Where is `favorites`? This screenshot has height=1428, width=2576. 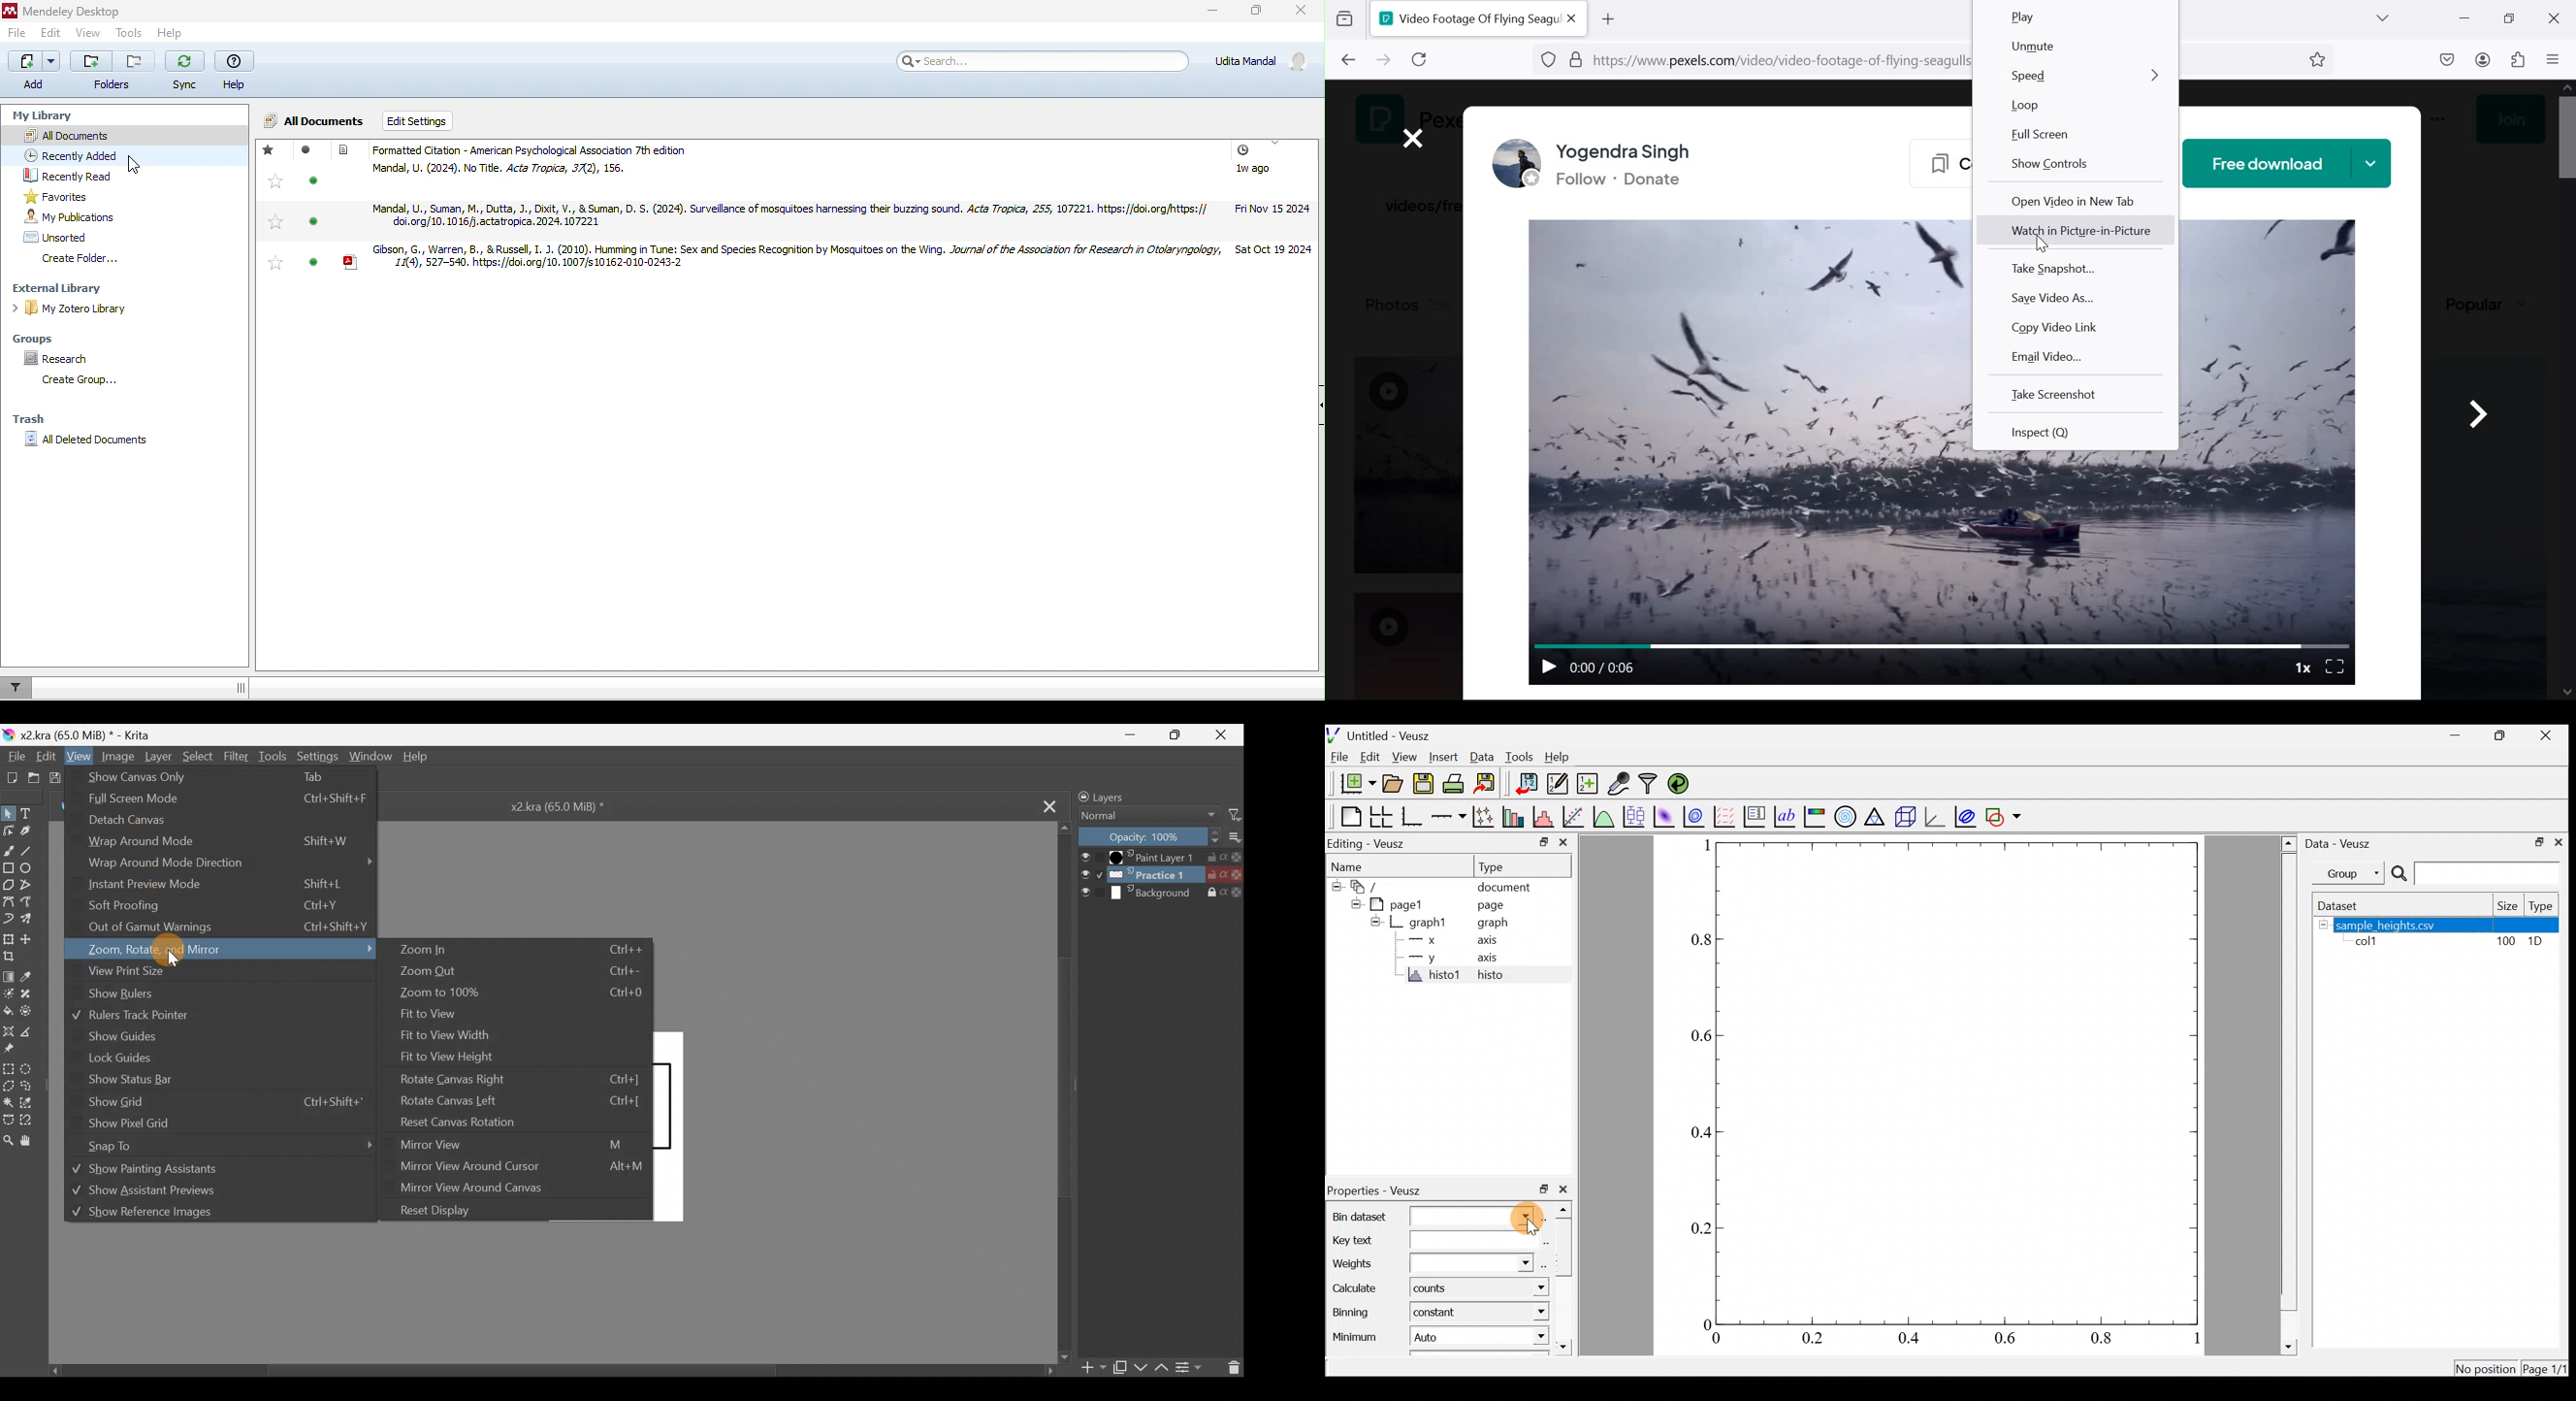 favorites is located at coordinates (274, 180).